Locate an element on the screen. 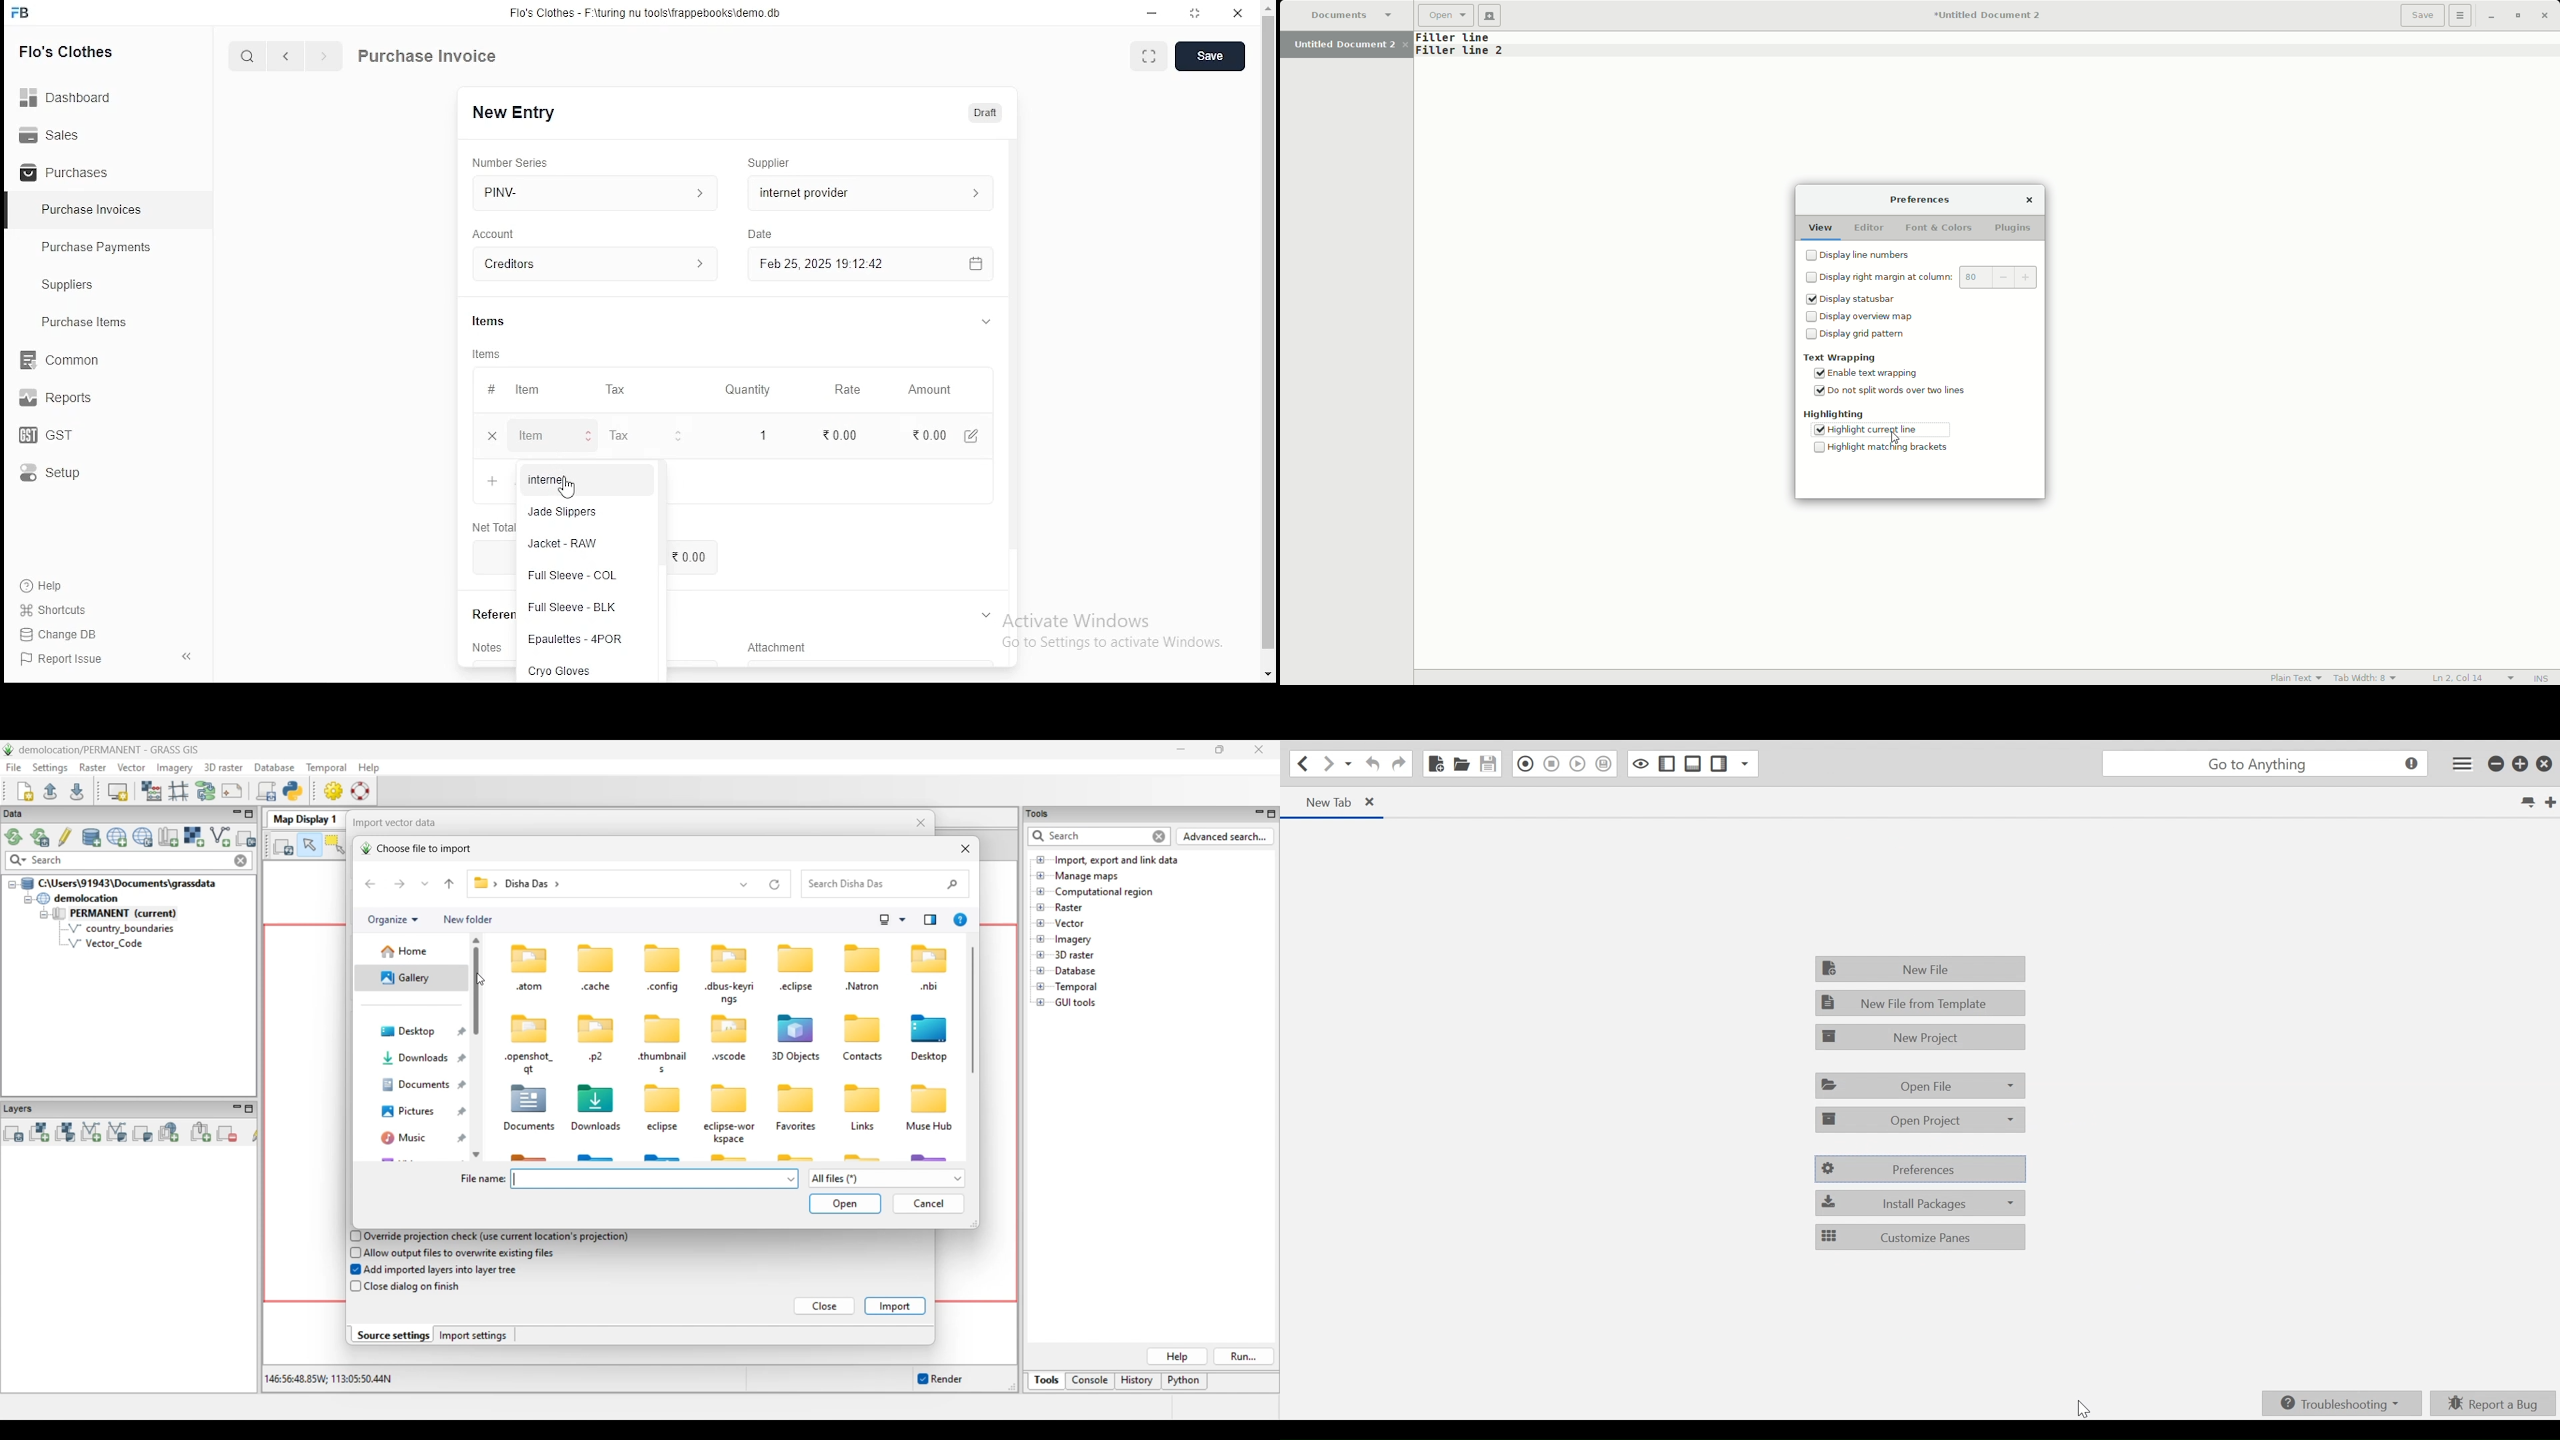 Image resolution: width=2576 pixels, height=1456 pixels. quality is located at coordinates (750, 390).